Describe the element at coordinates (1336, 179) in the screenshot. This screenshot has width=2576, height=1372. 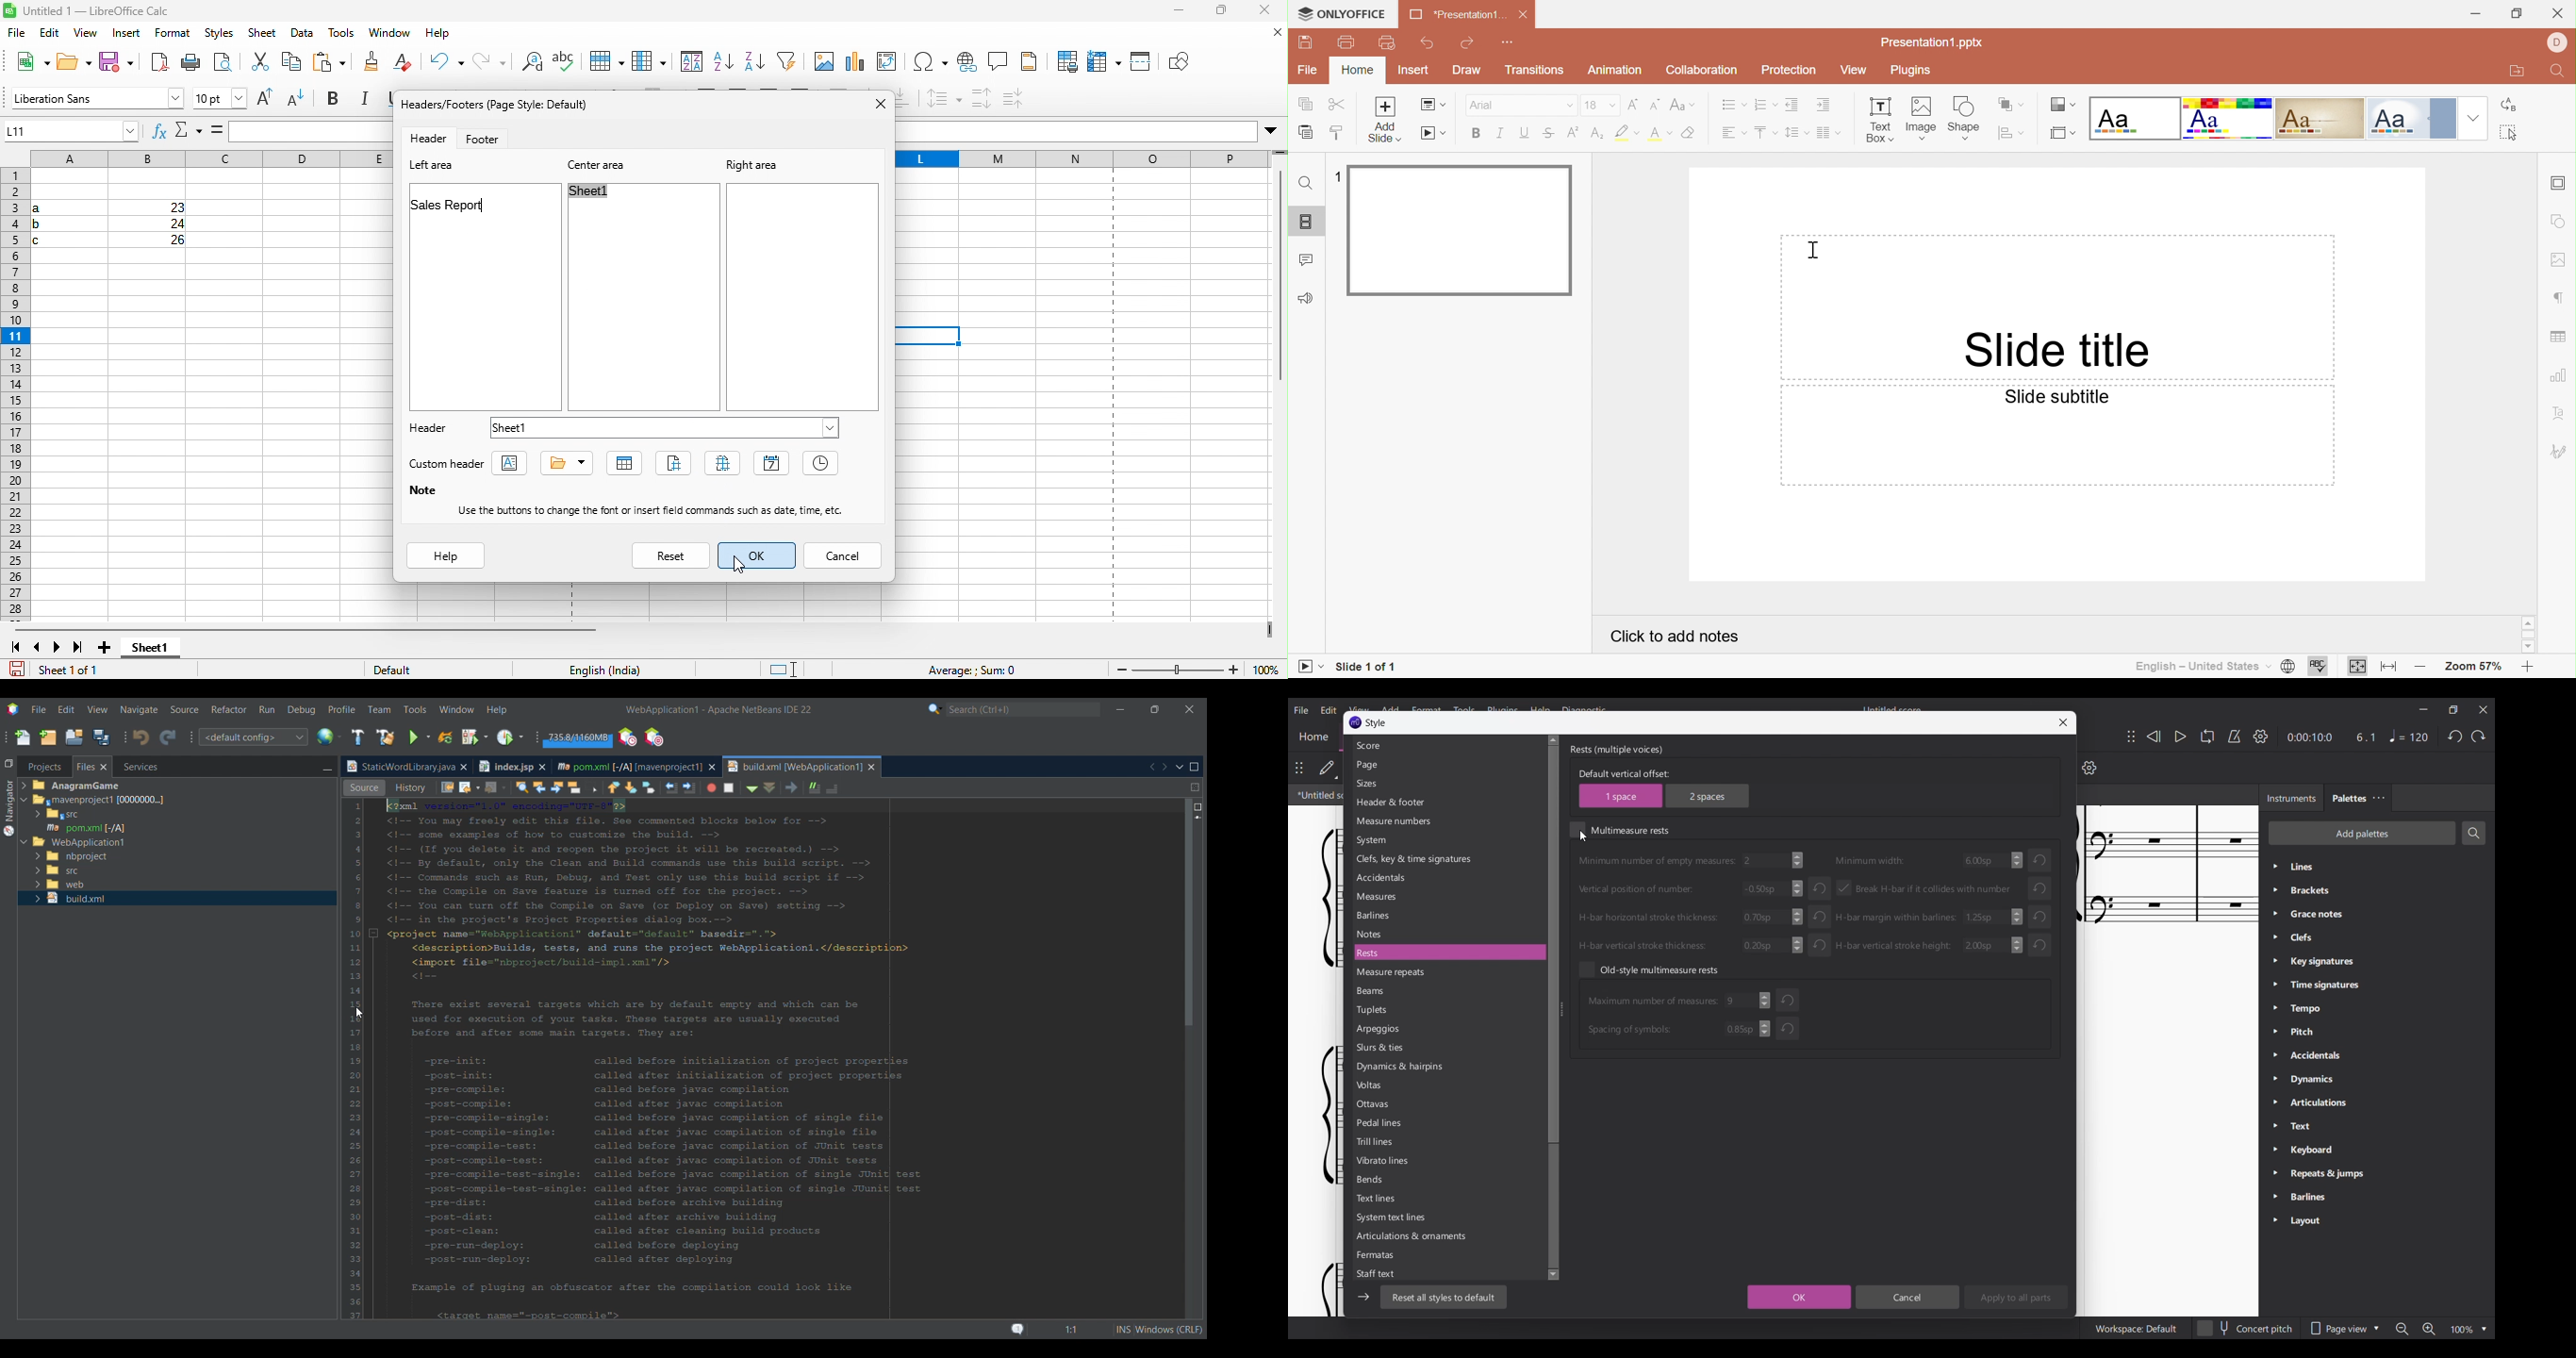
I see `1` at that location.